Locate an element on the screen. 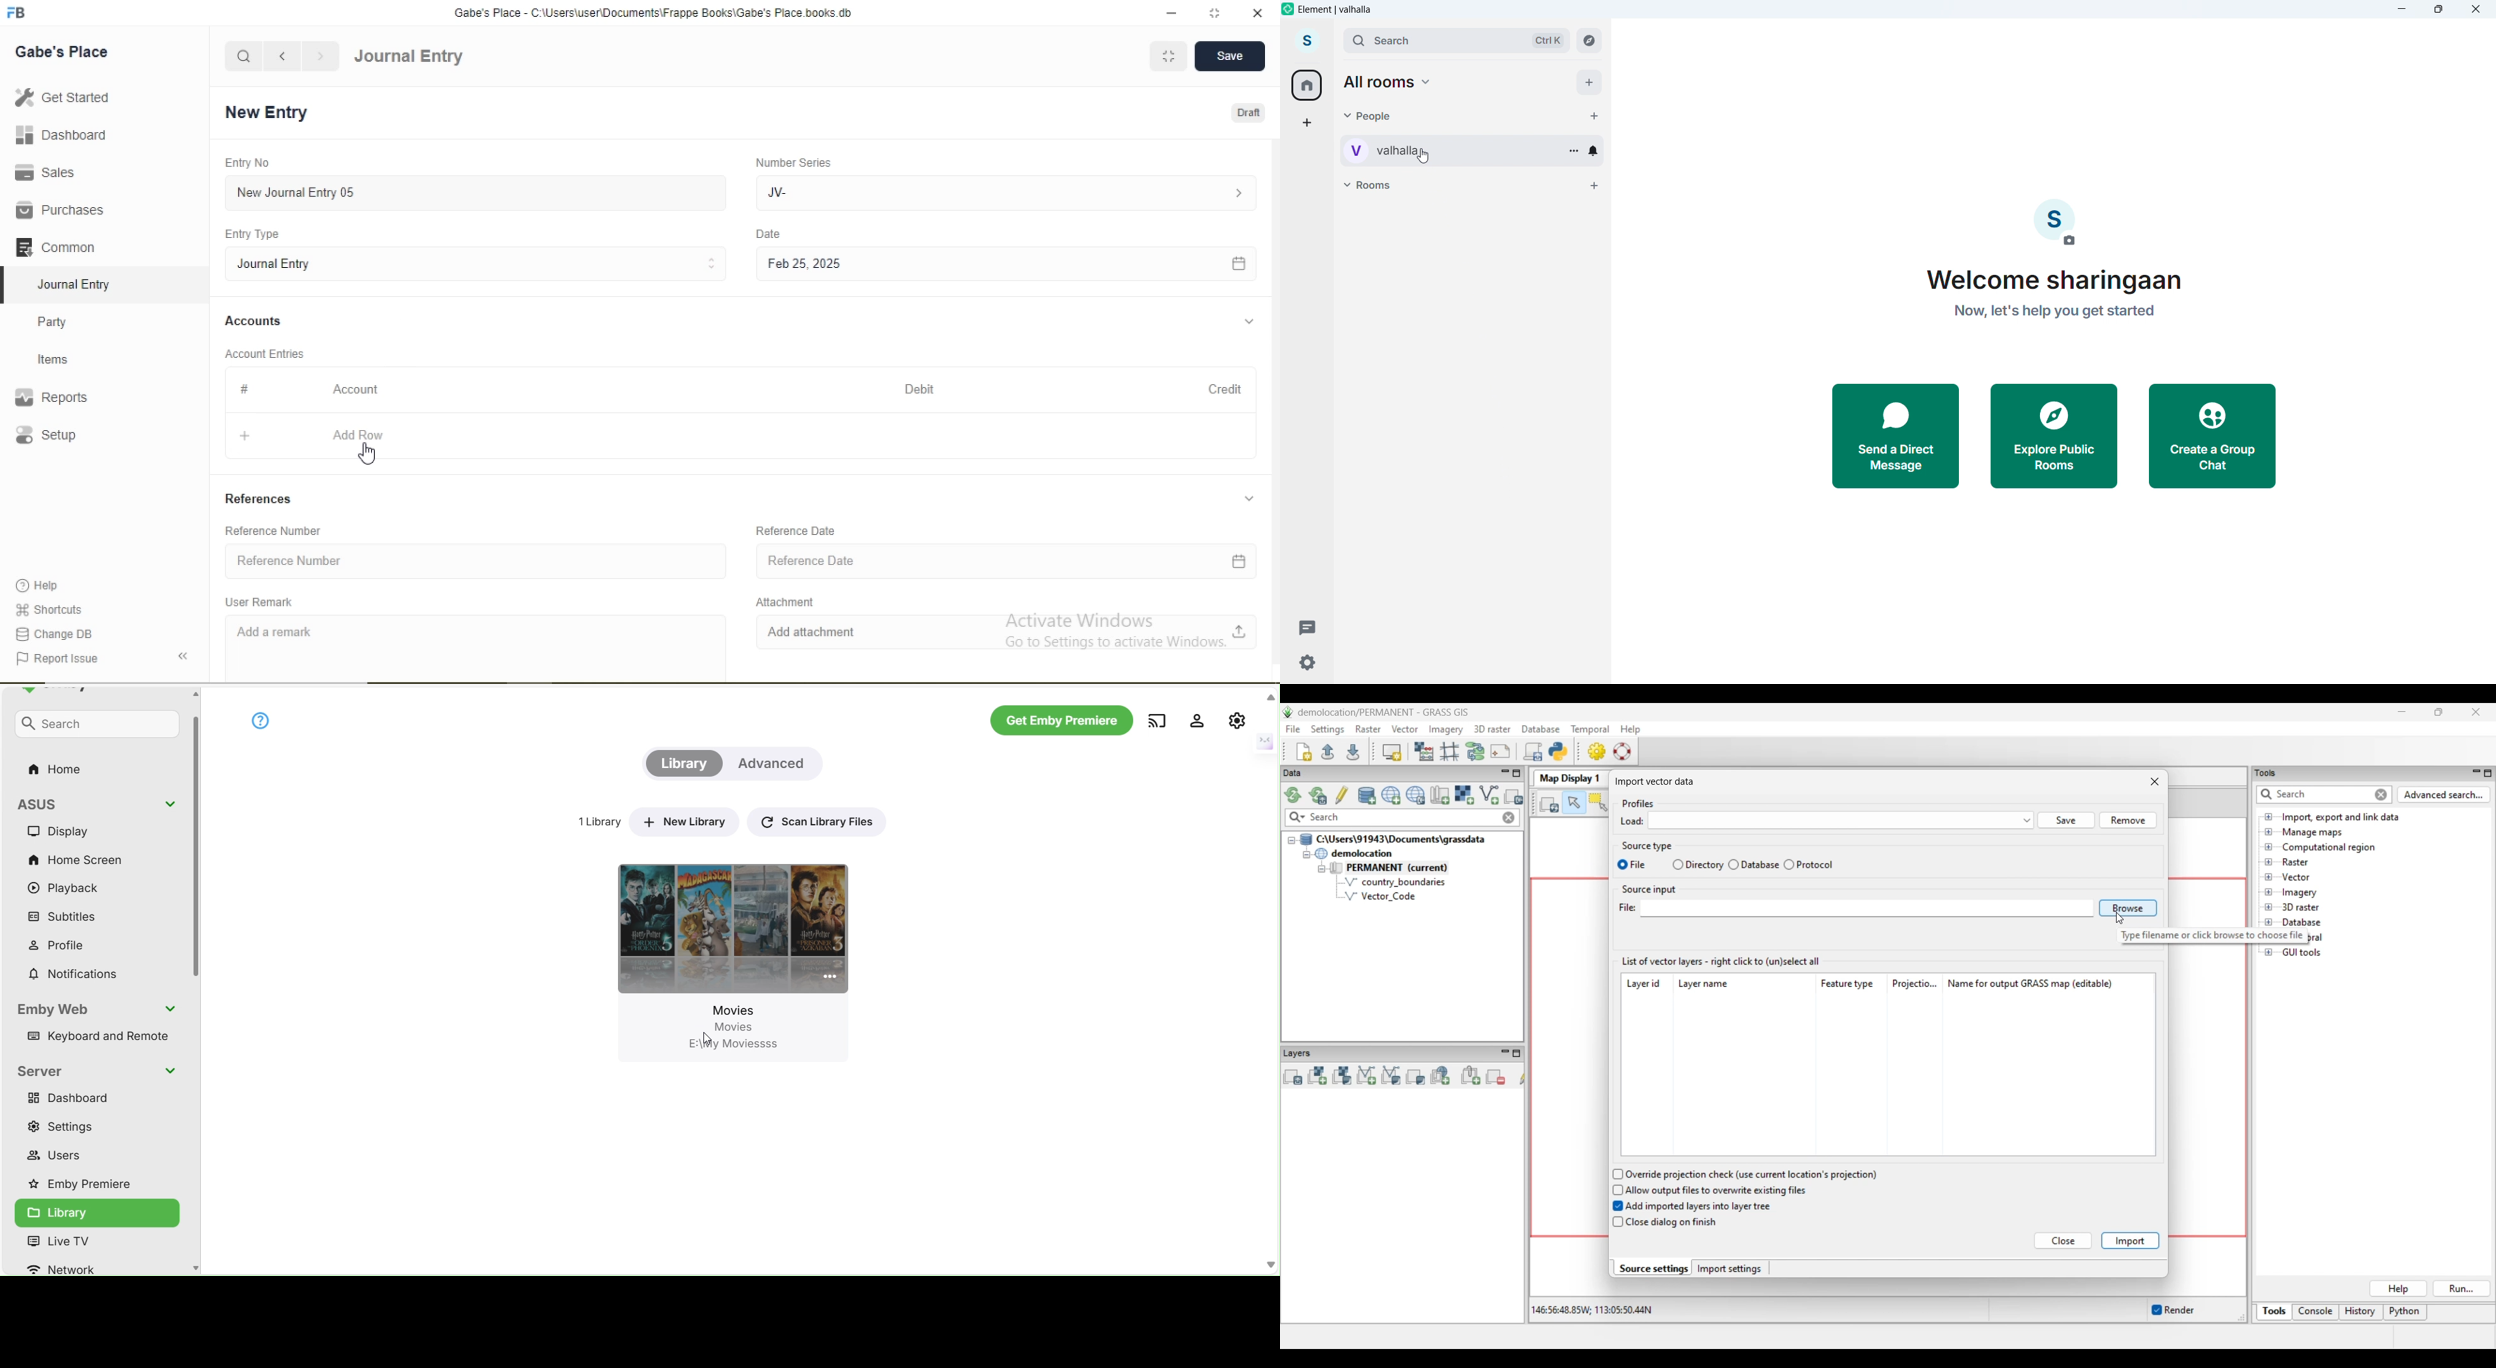 Image resolution: width=2520 pixels, height=1372 pixels. collapse/expand is located at coordinates (1249, 322).